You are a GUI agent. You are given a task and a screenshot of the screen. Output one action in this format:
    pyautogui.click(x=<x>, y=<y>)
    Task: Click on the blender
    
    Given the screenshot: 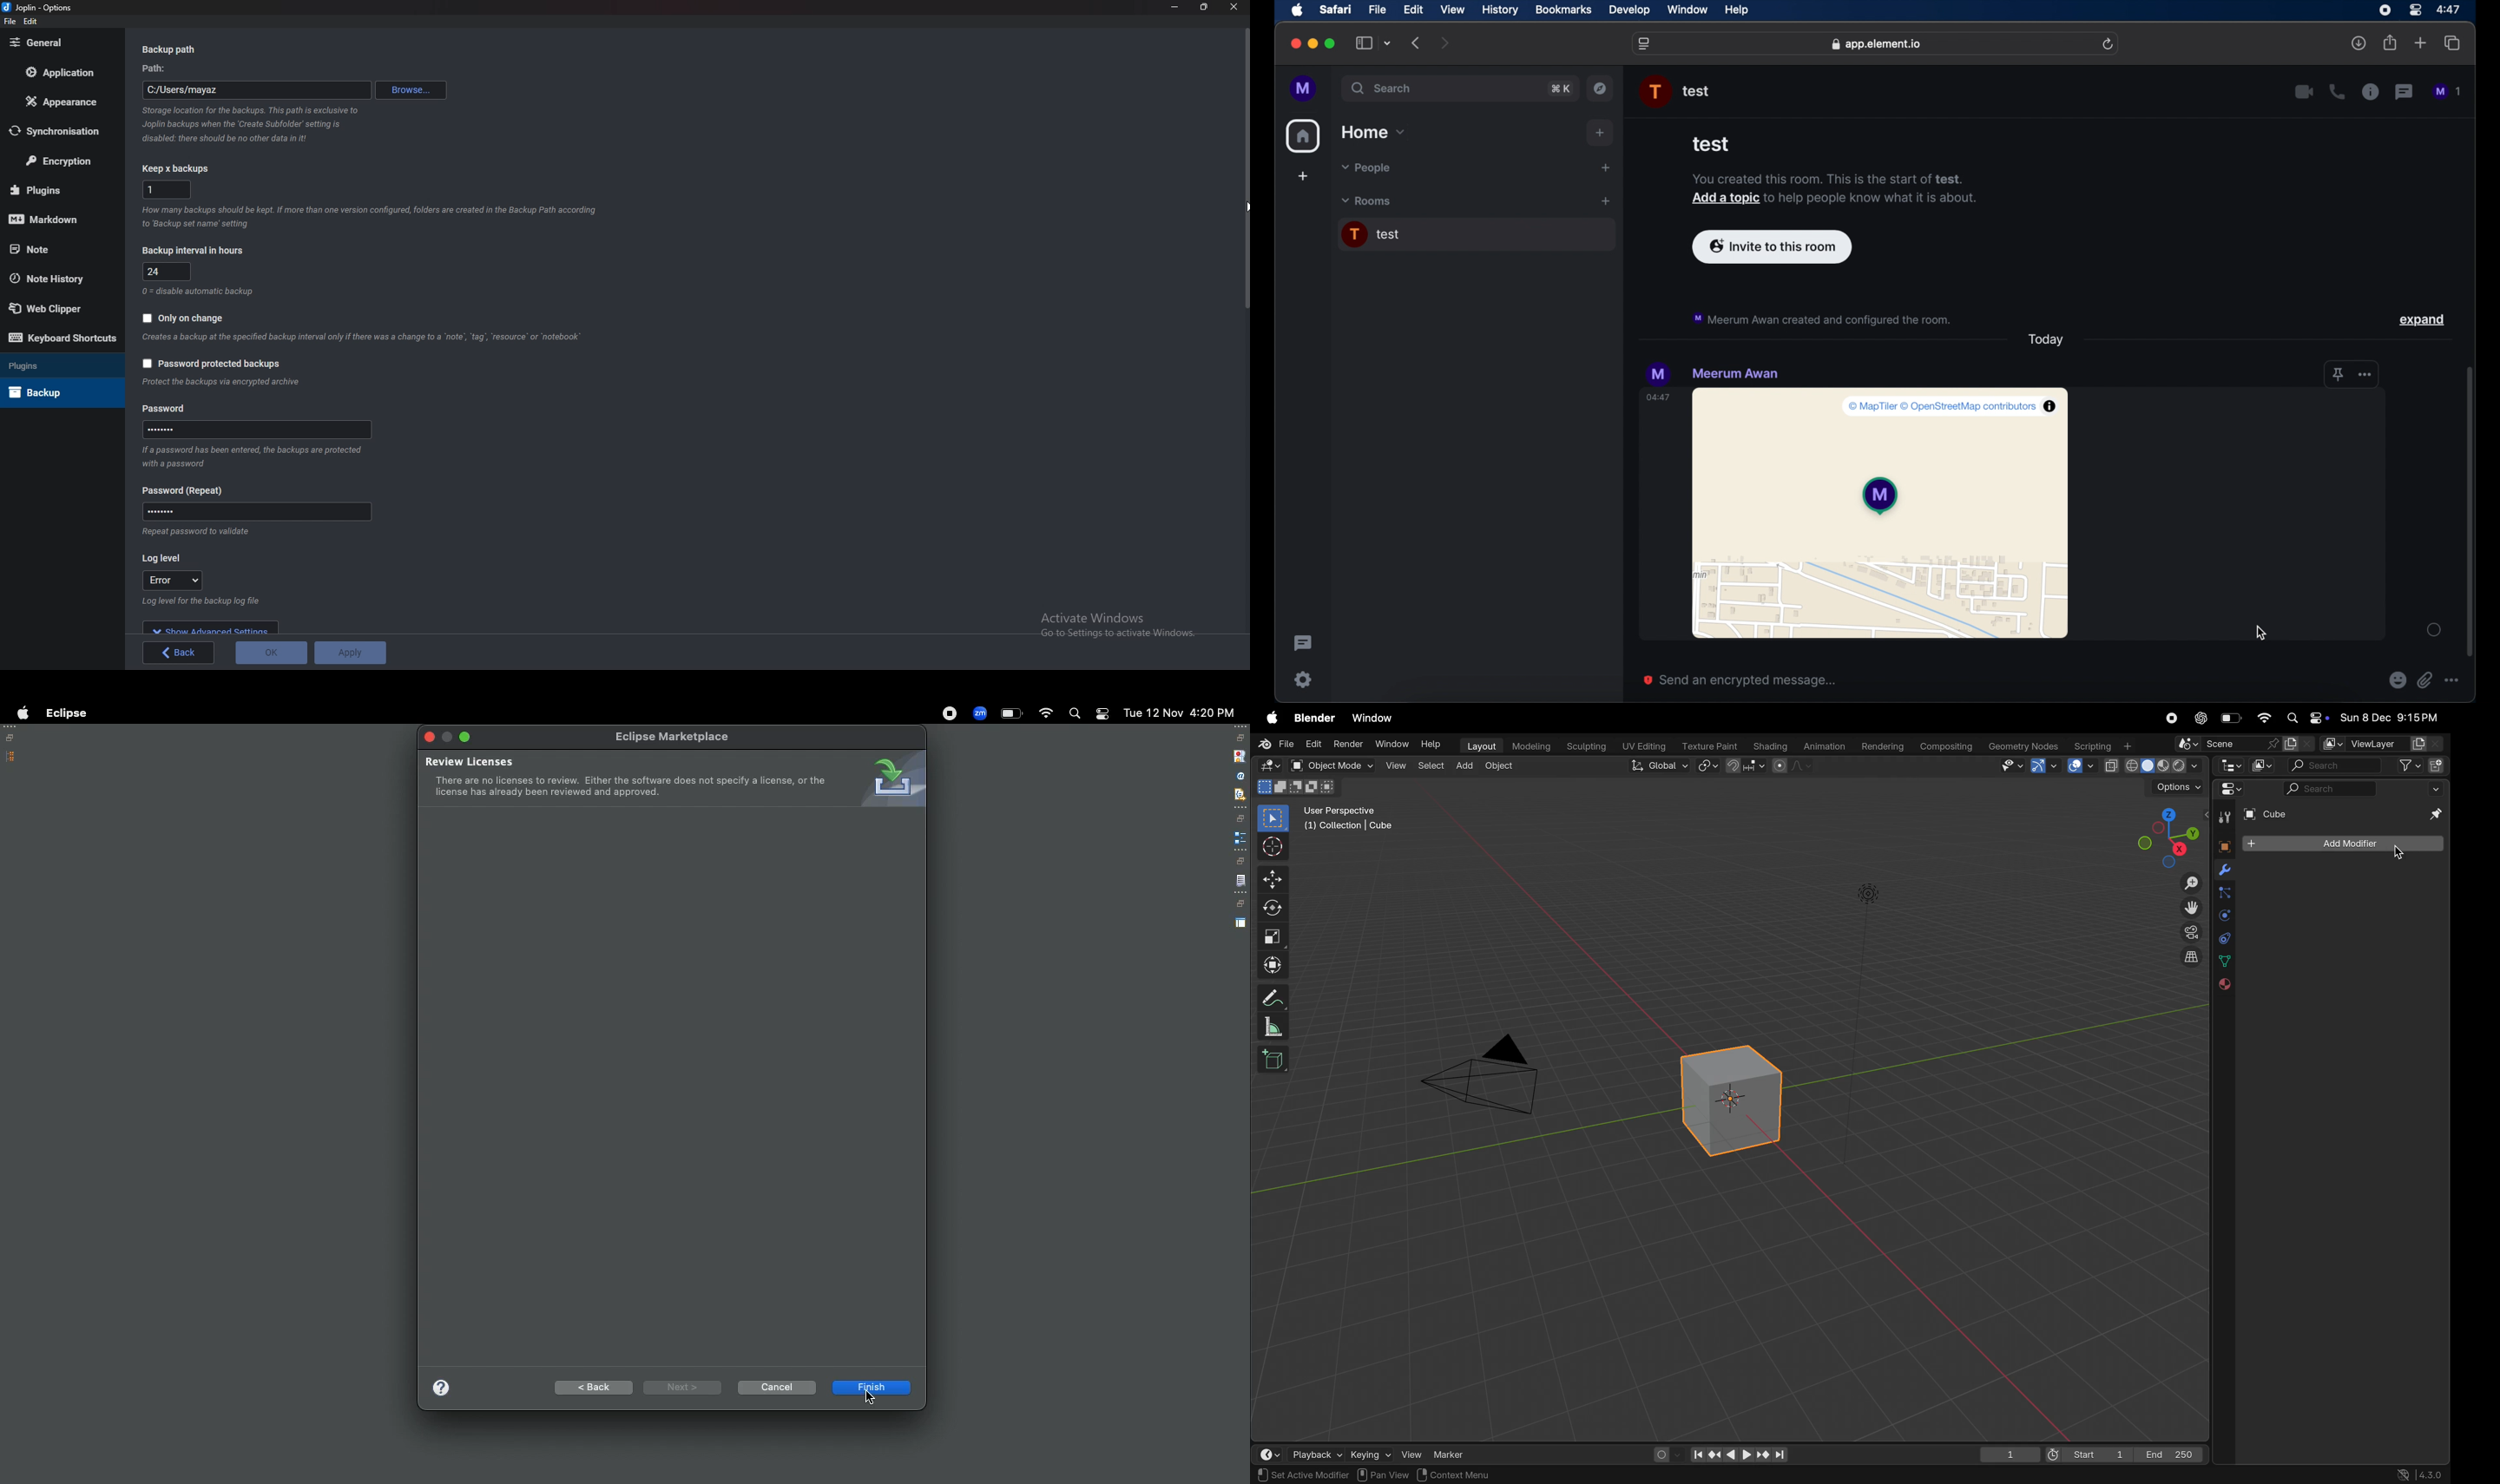 What is the action you would take?
    pyautogui.click(x=1315, y=718)
    